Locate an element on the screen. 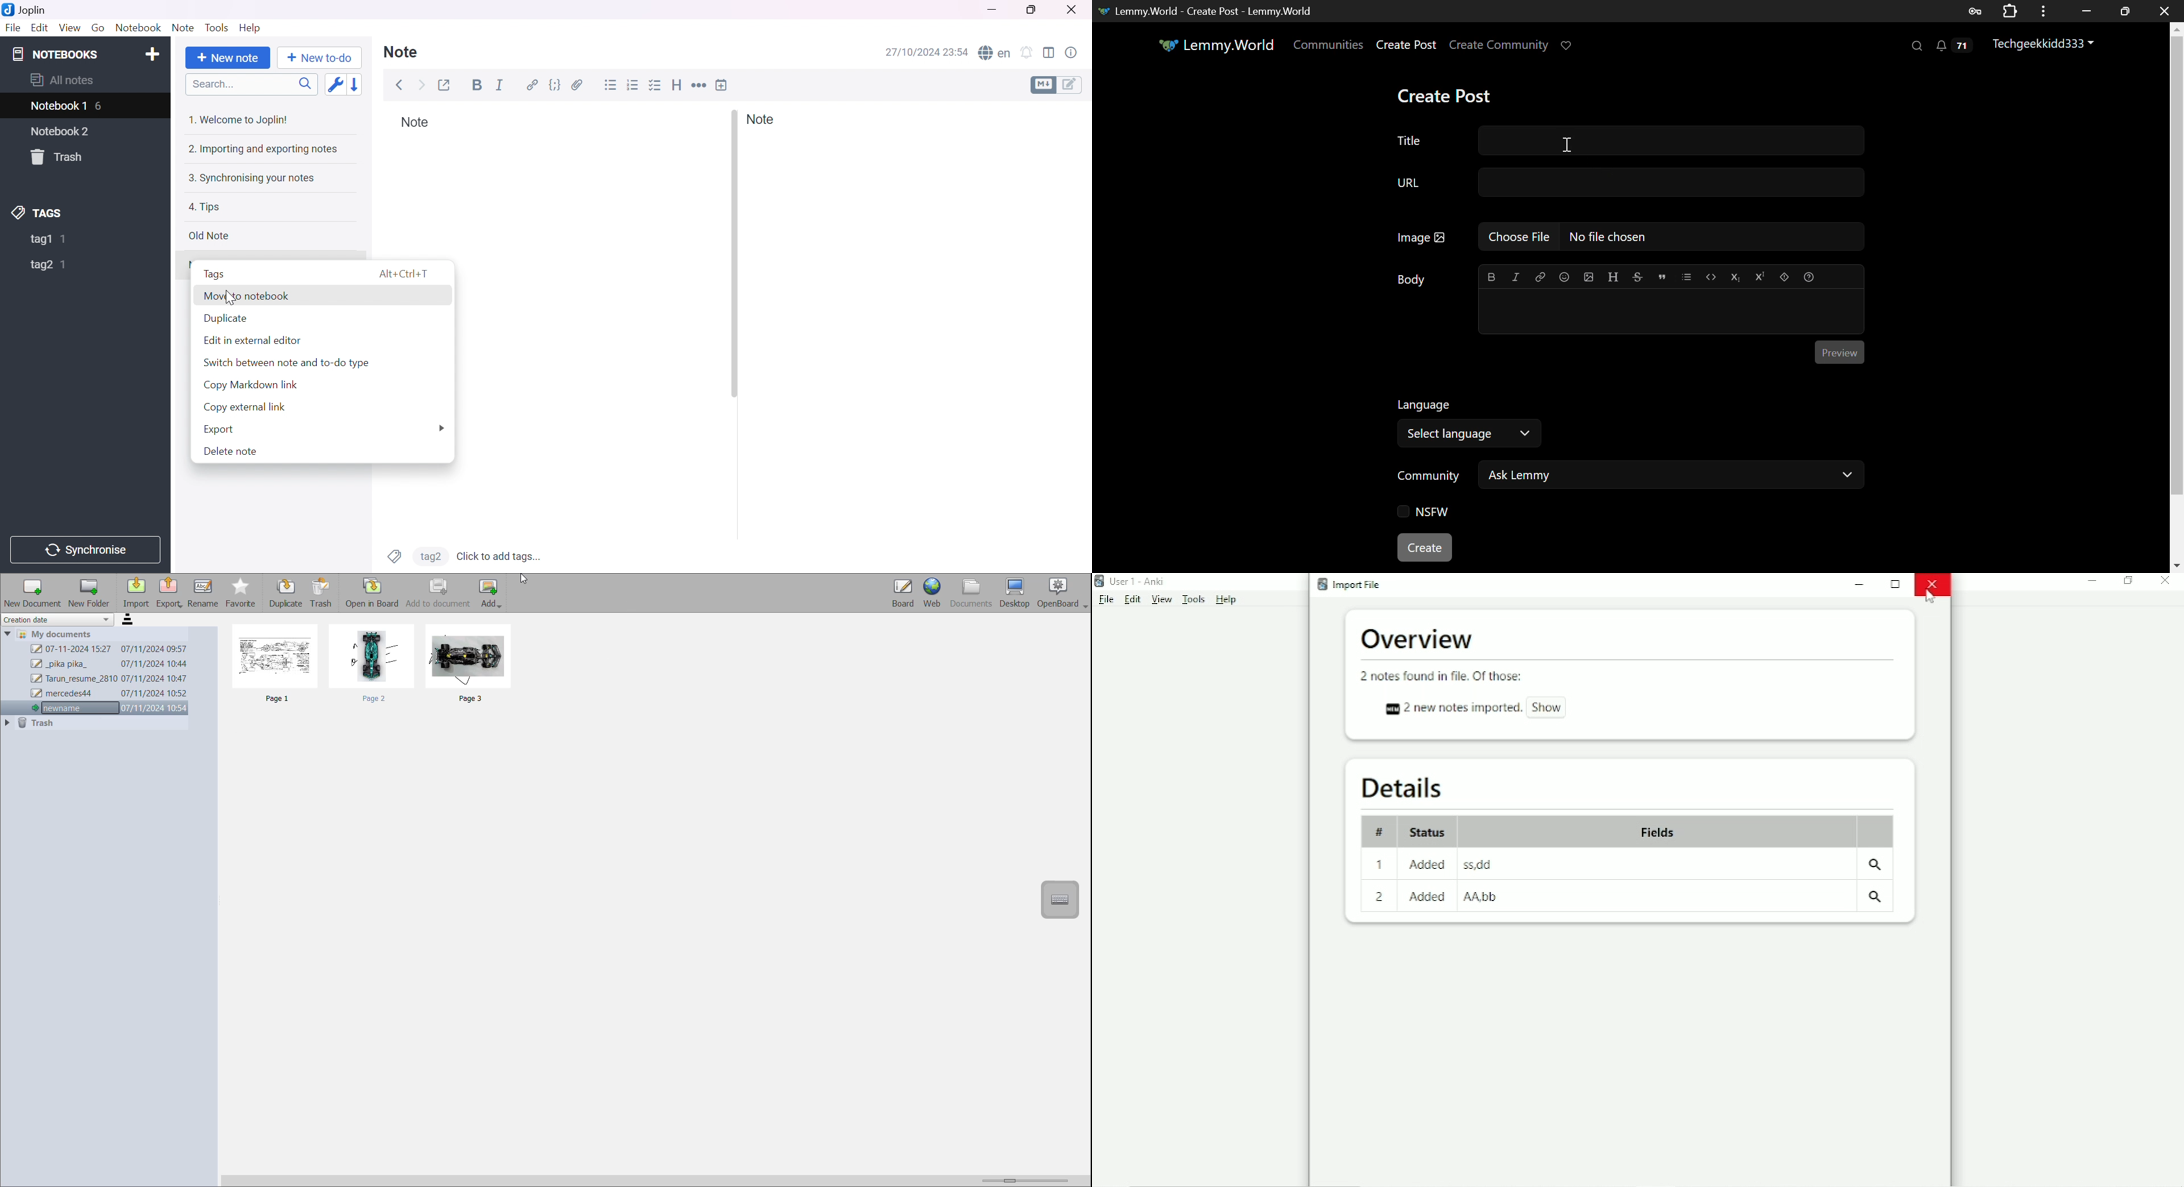  3. Synchronising your notes is located at coordinates (250, 179).